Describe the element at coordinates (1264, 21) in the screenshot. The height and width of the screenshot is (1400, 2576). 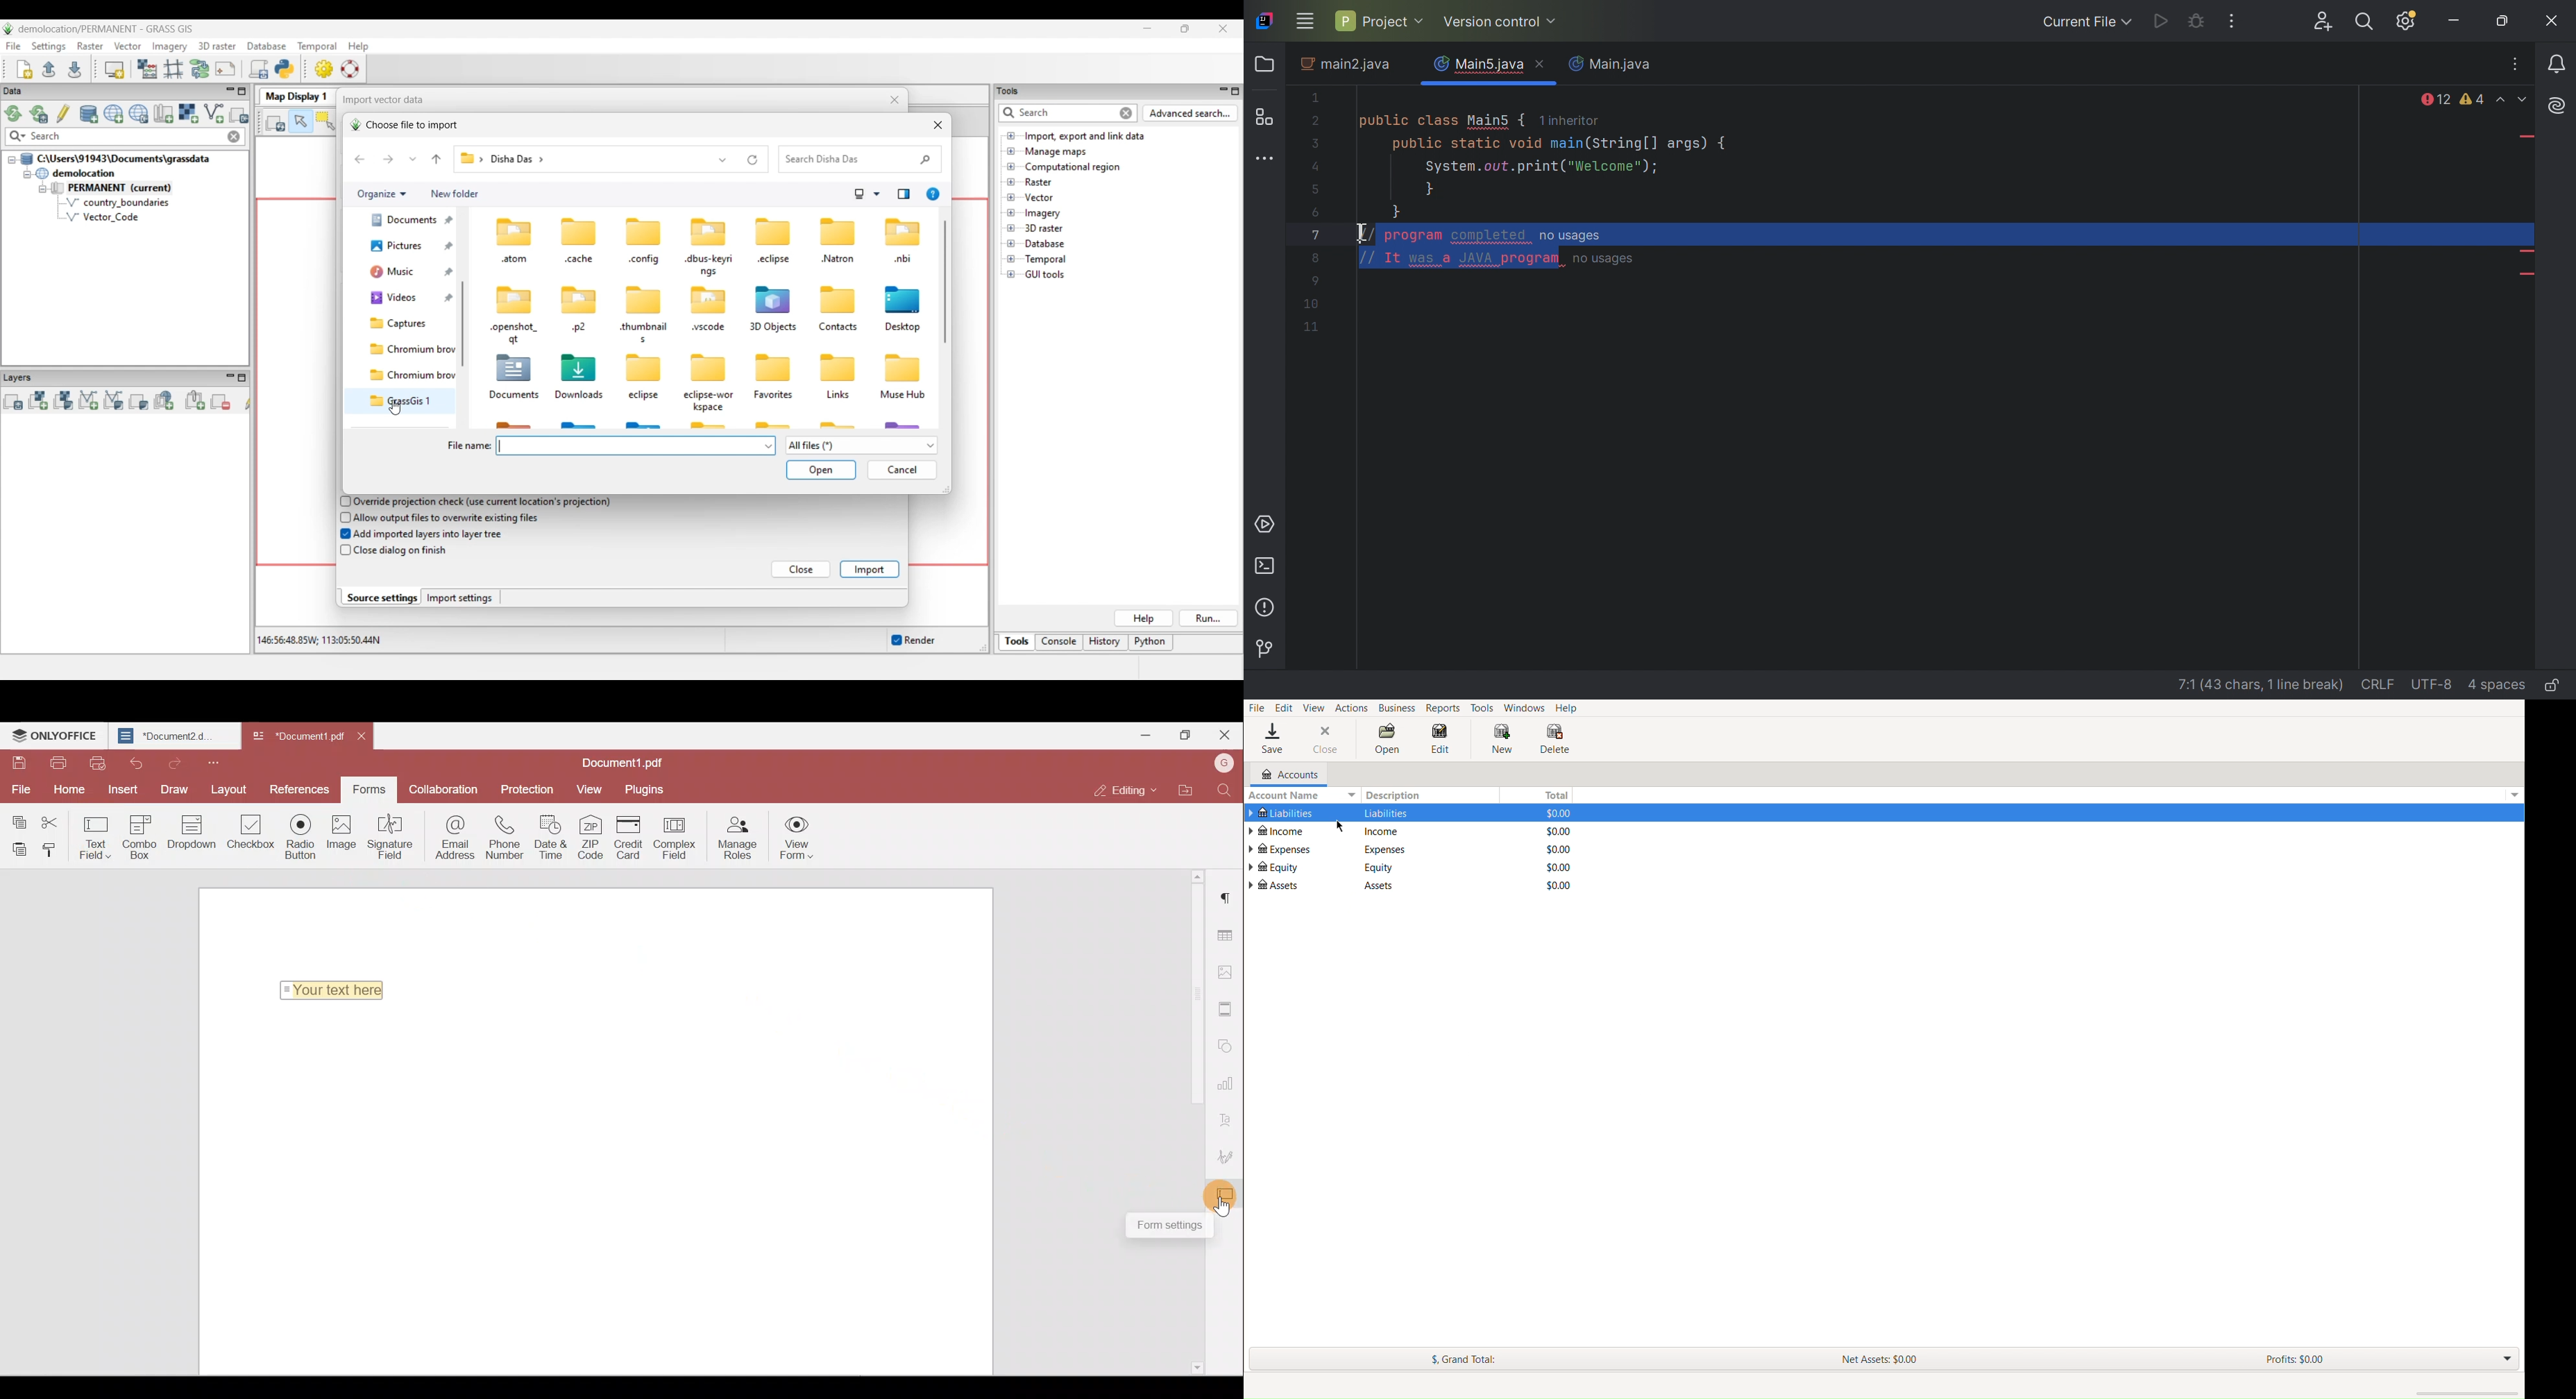
I see `IntelliJ icon` at that location.